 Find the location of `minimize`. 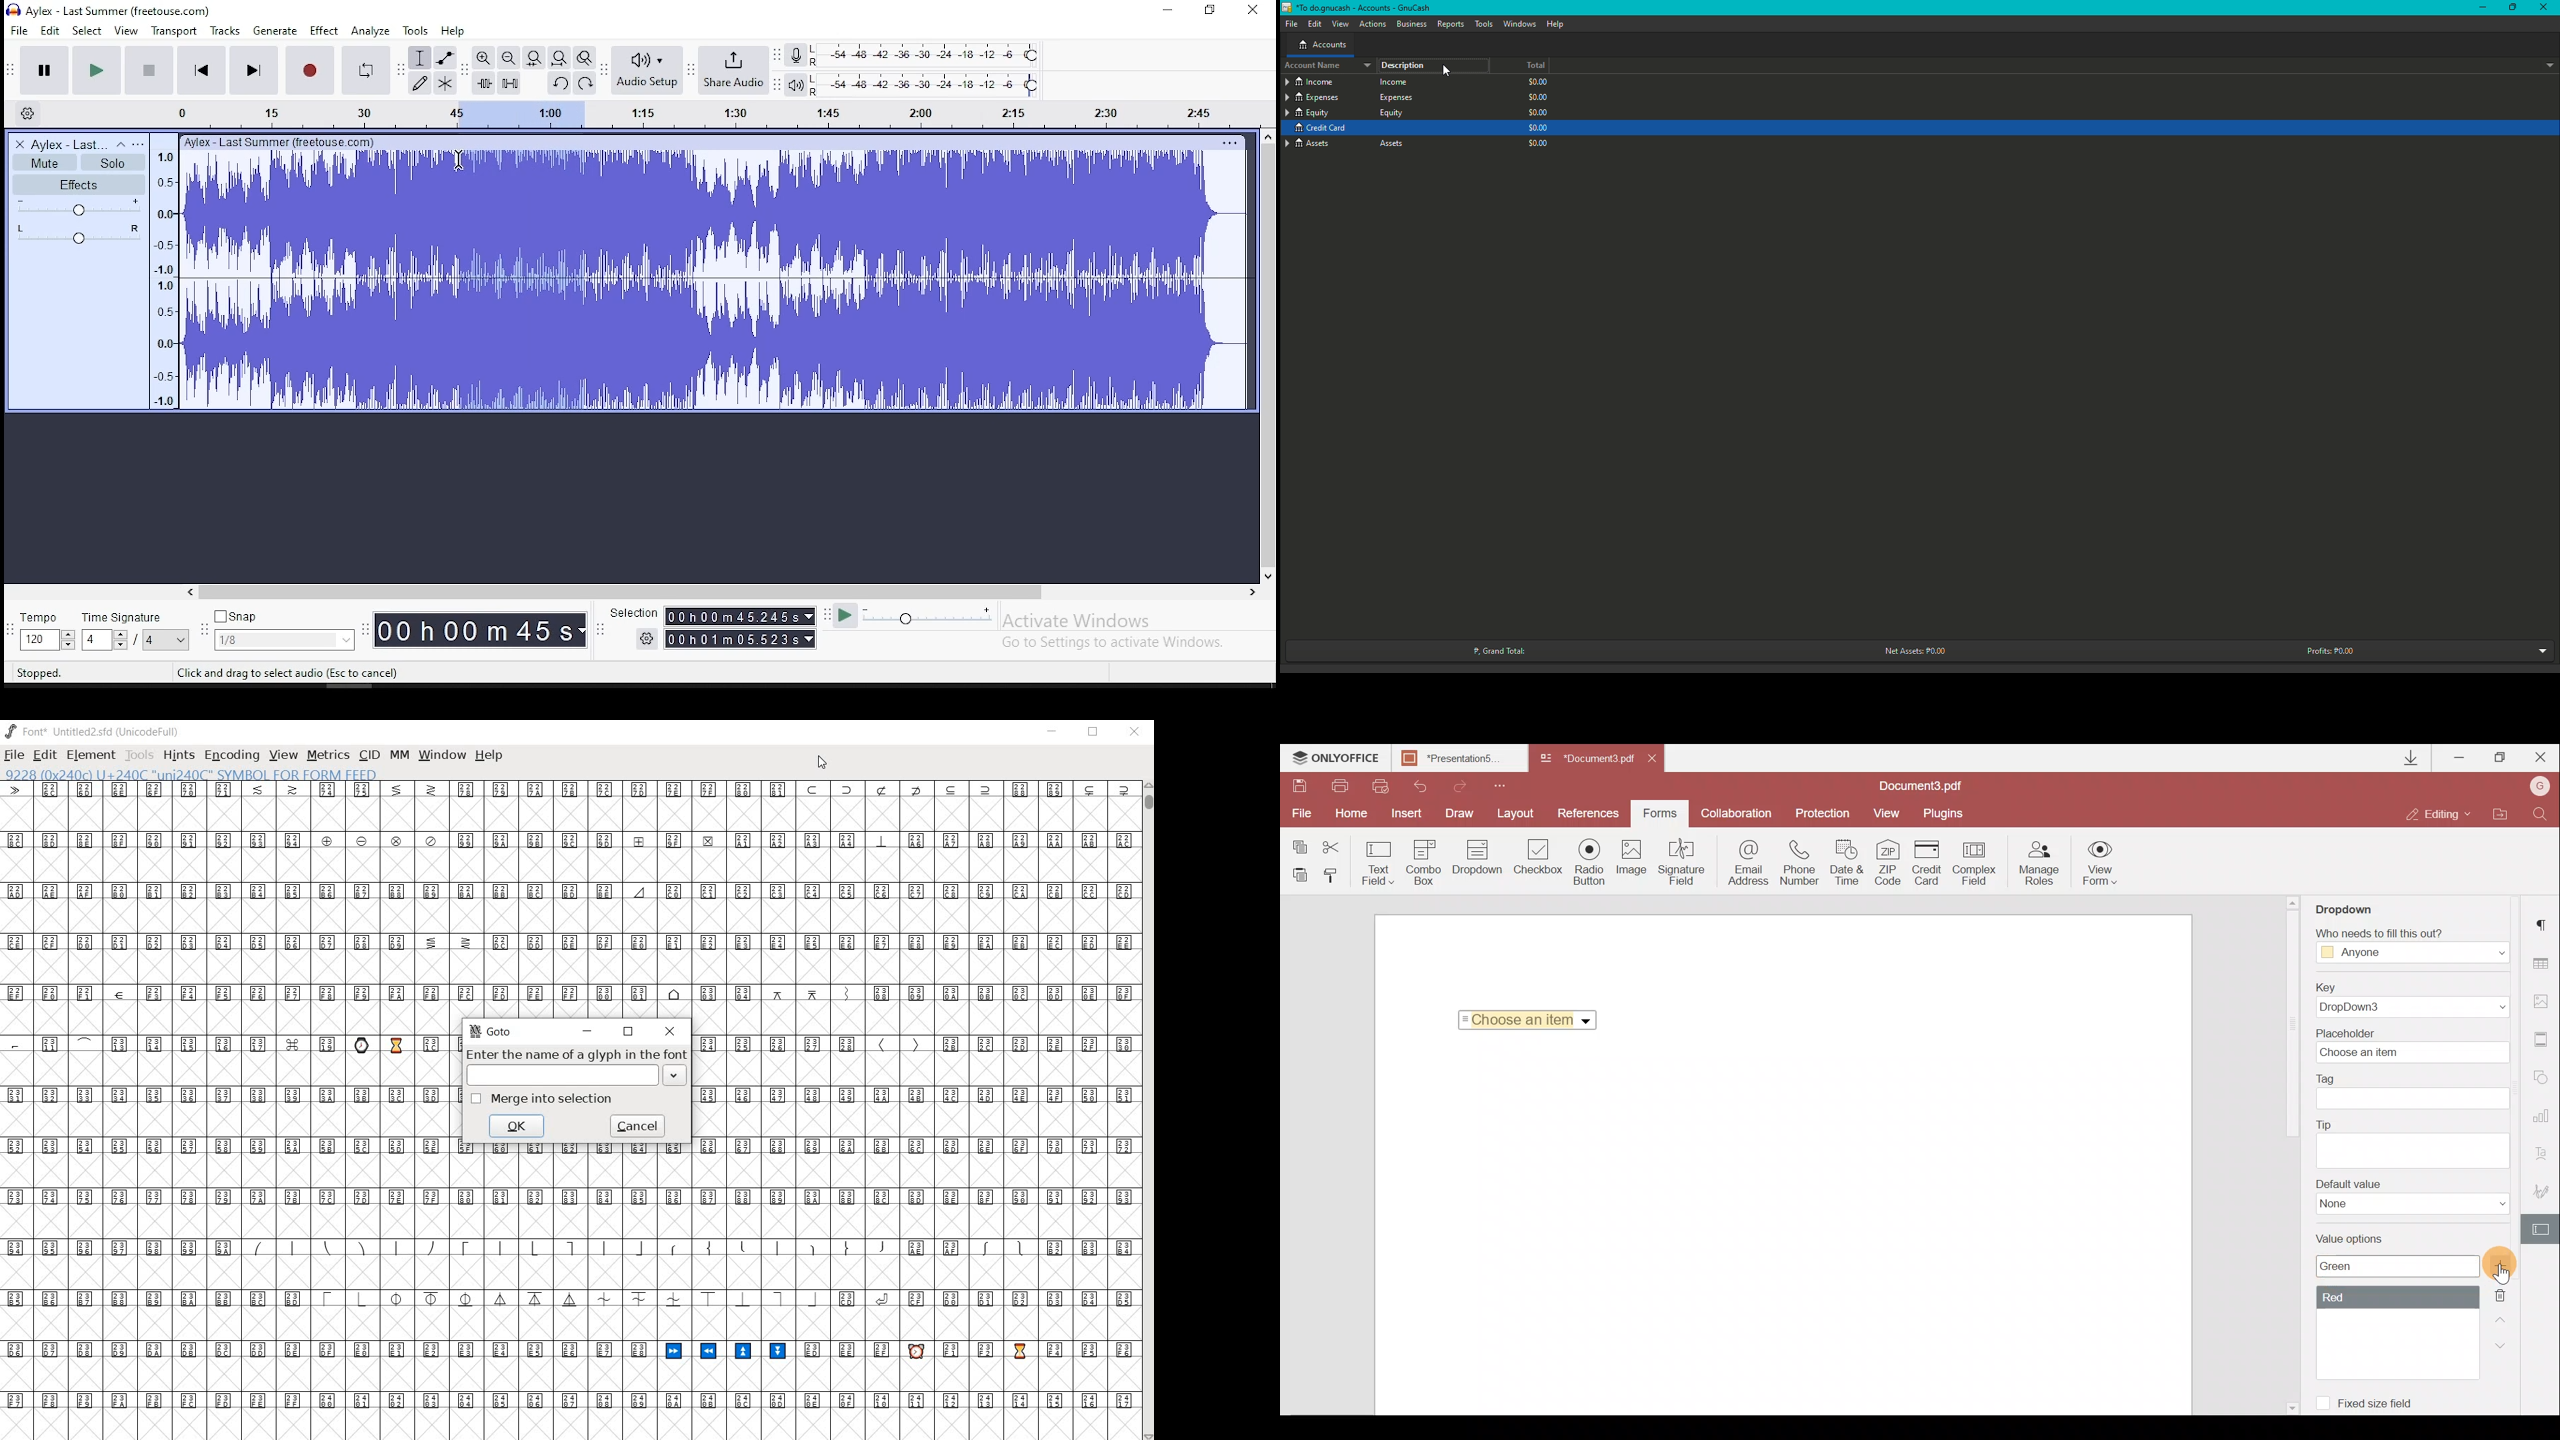

minimize is located at coordinates (1168, 10).